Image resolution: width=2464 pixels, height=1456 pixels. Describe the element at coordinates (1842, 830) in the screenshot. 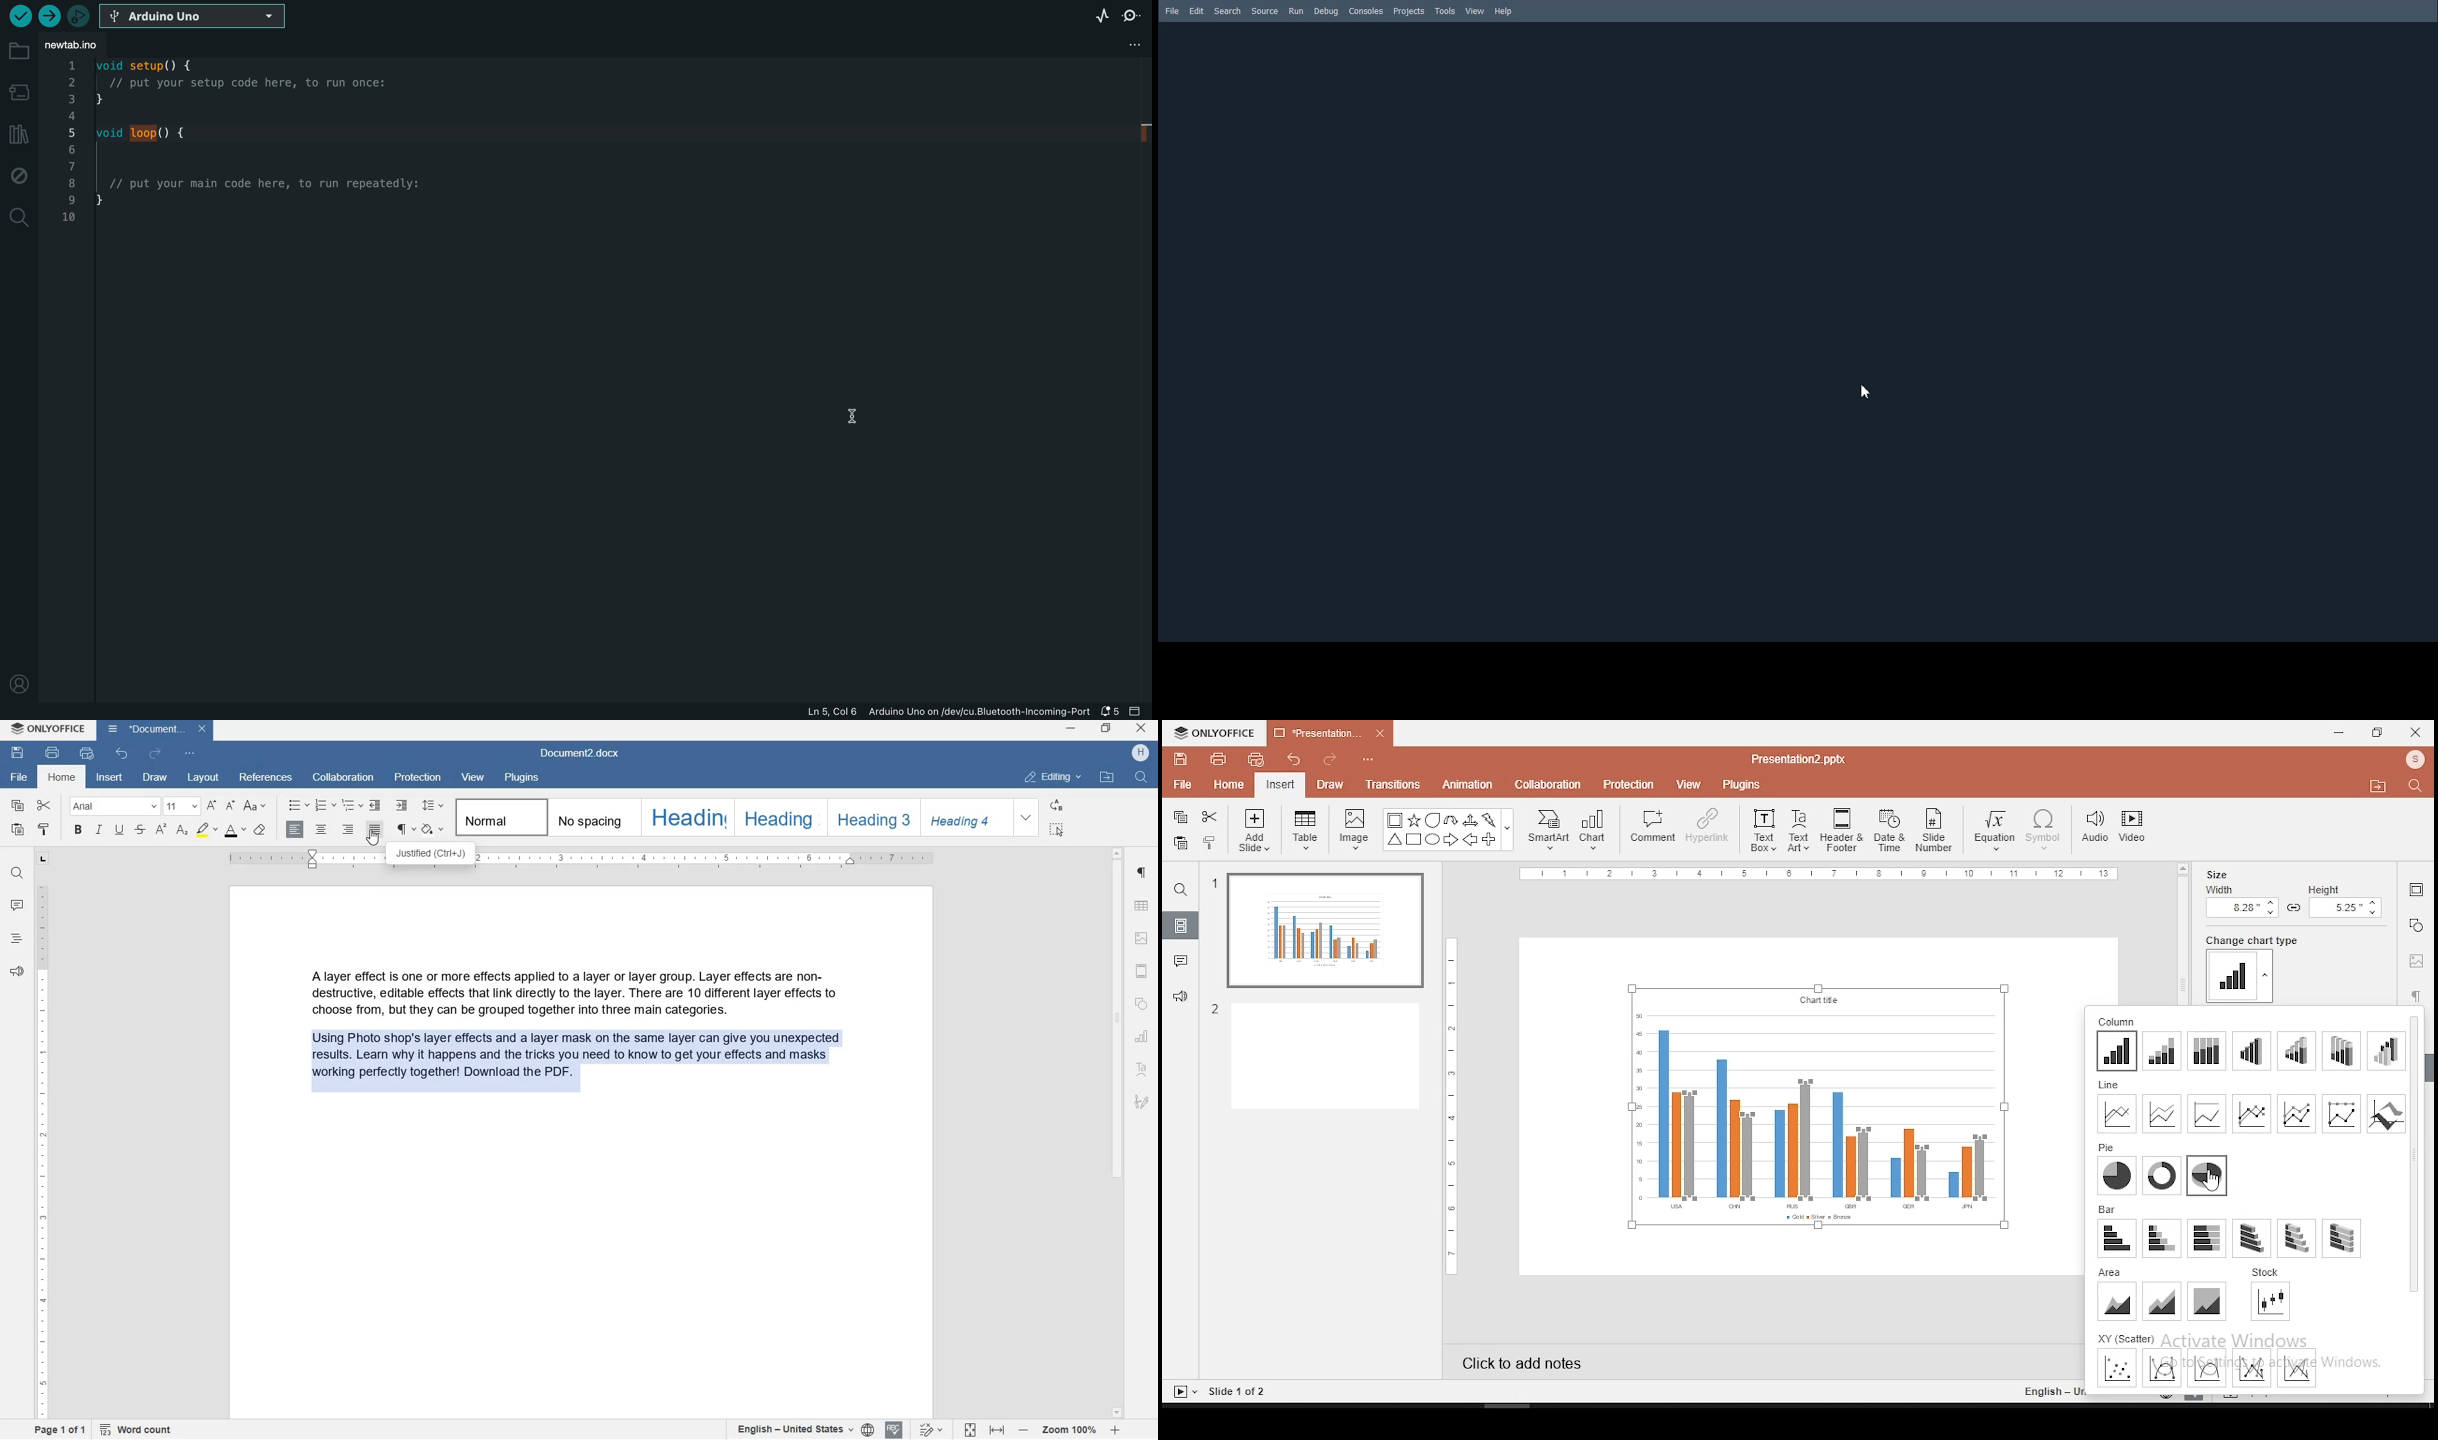

I see `header and footer` at that location.